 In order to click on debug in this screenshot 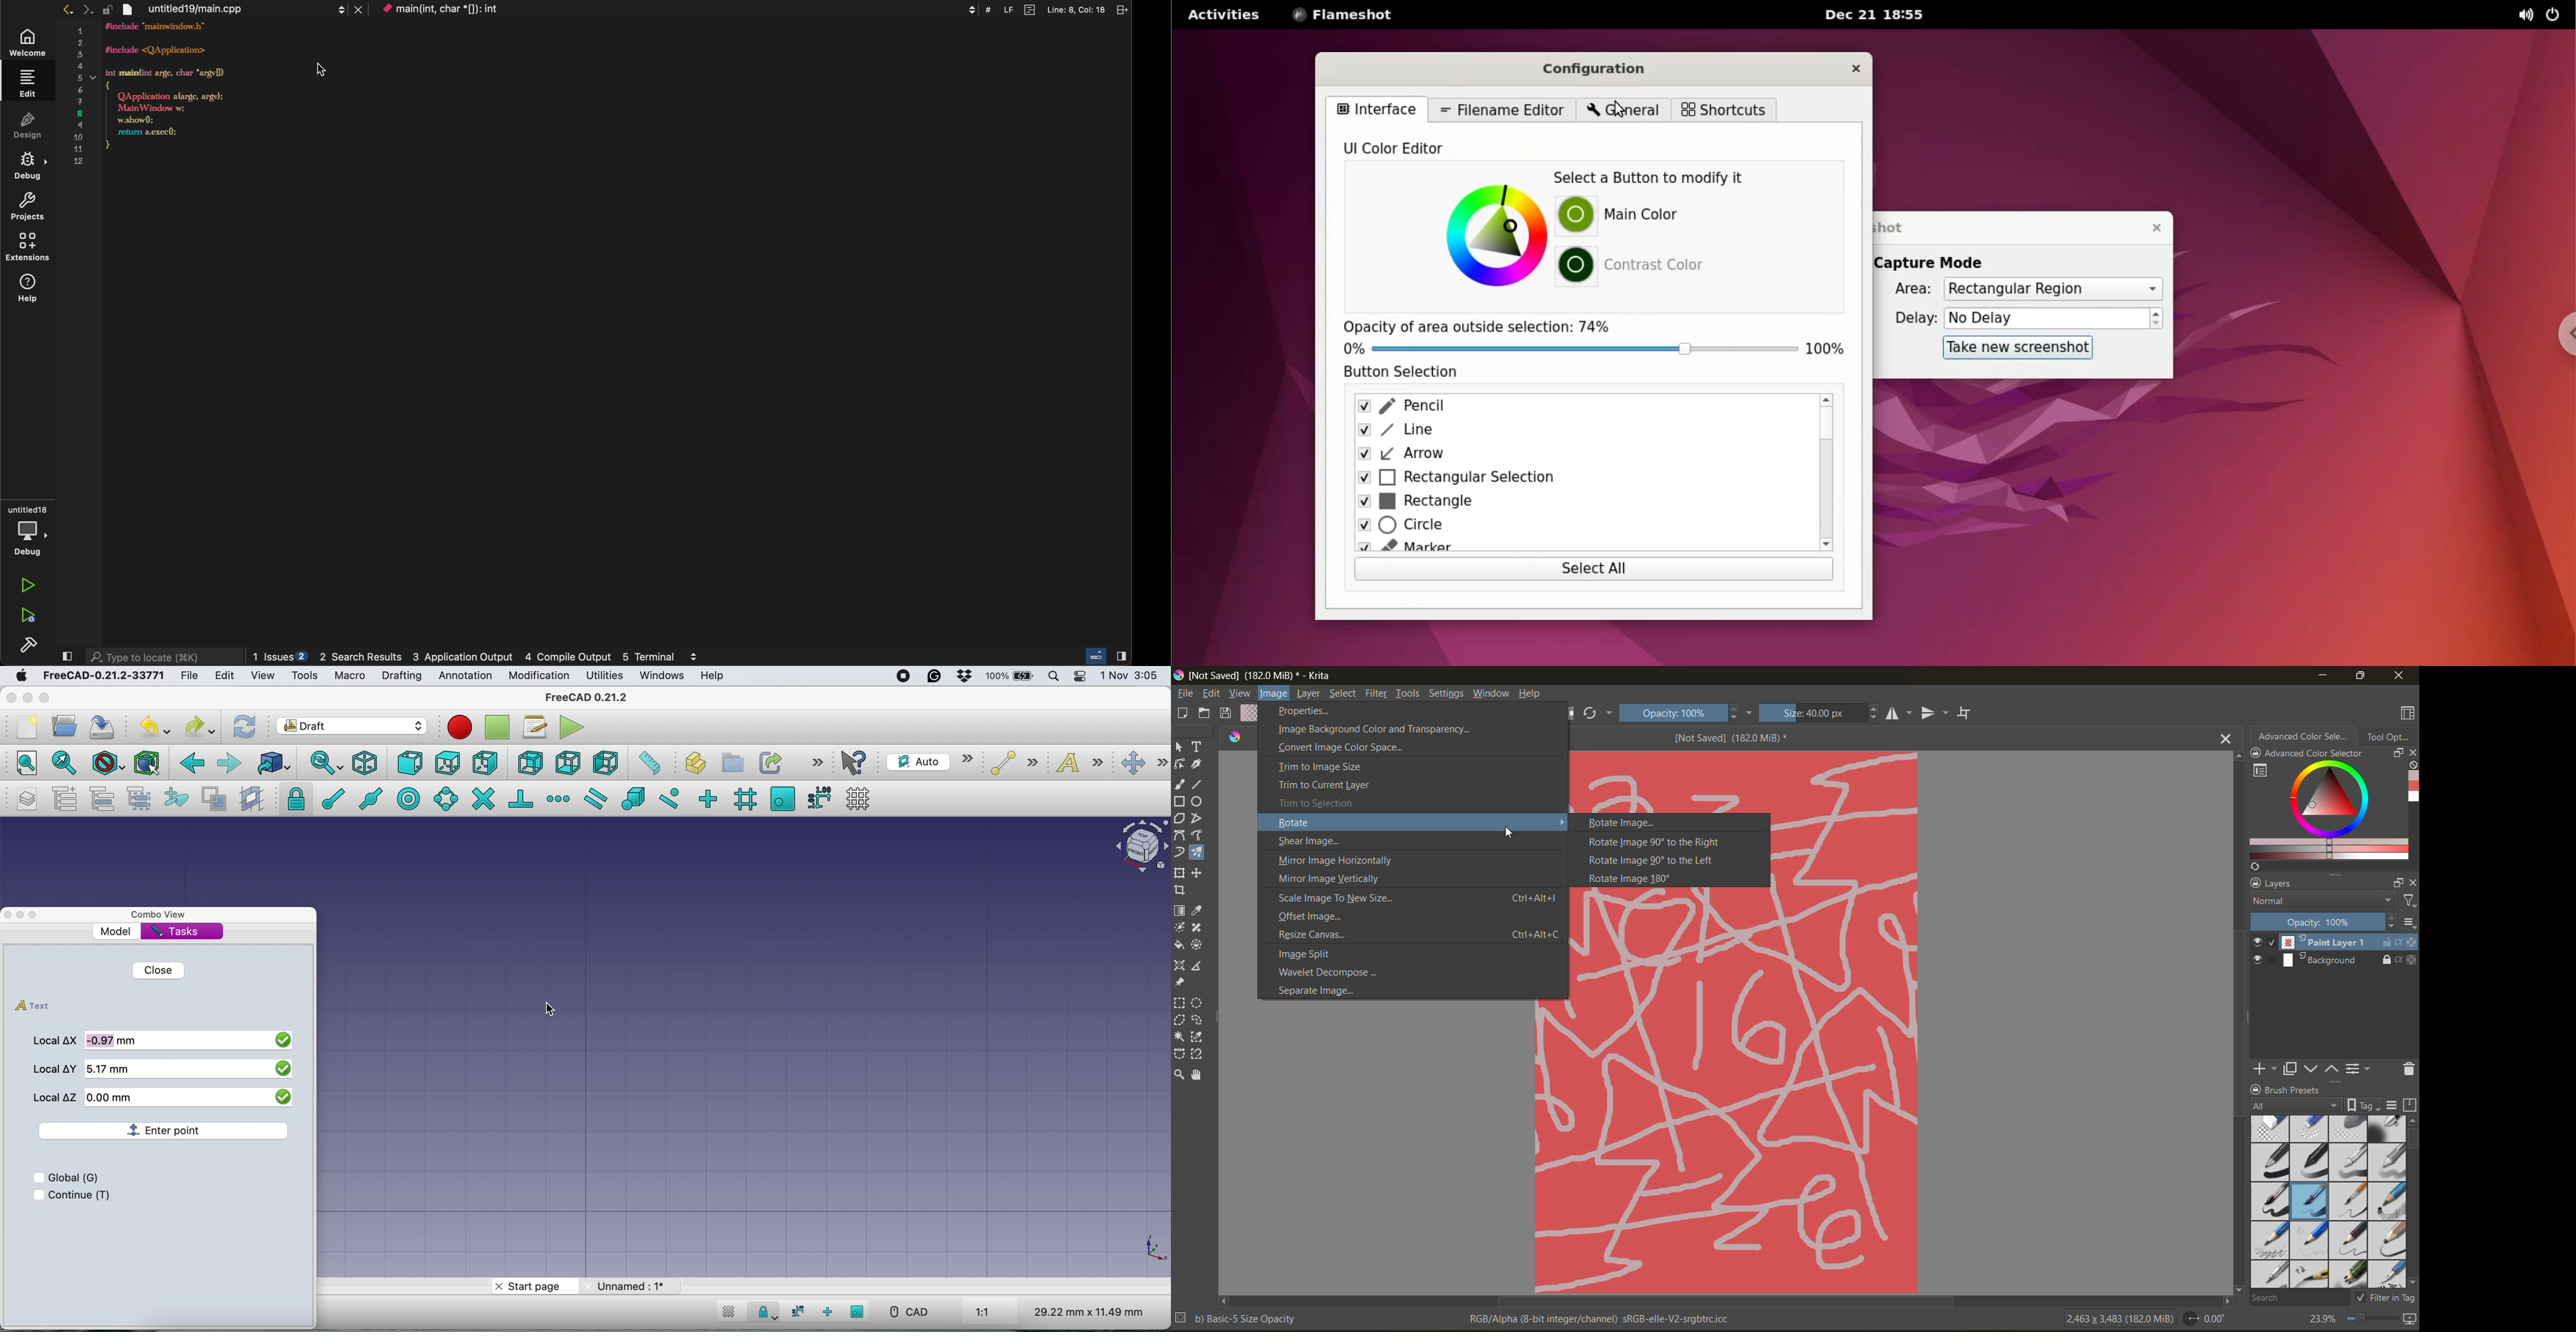, I will do `click(27, 168)`.